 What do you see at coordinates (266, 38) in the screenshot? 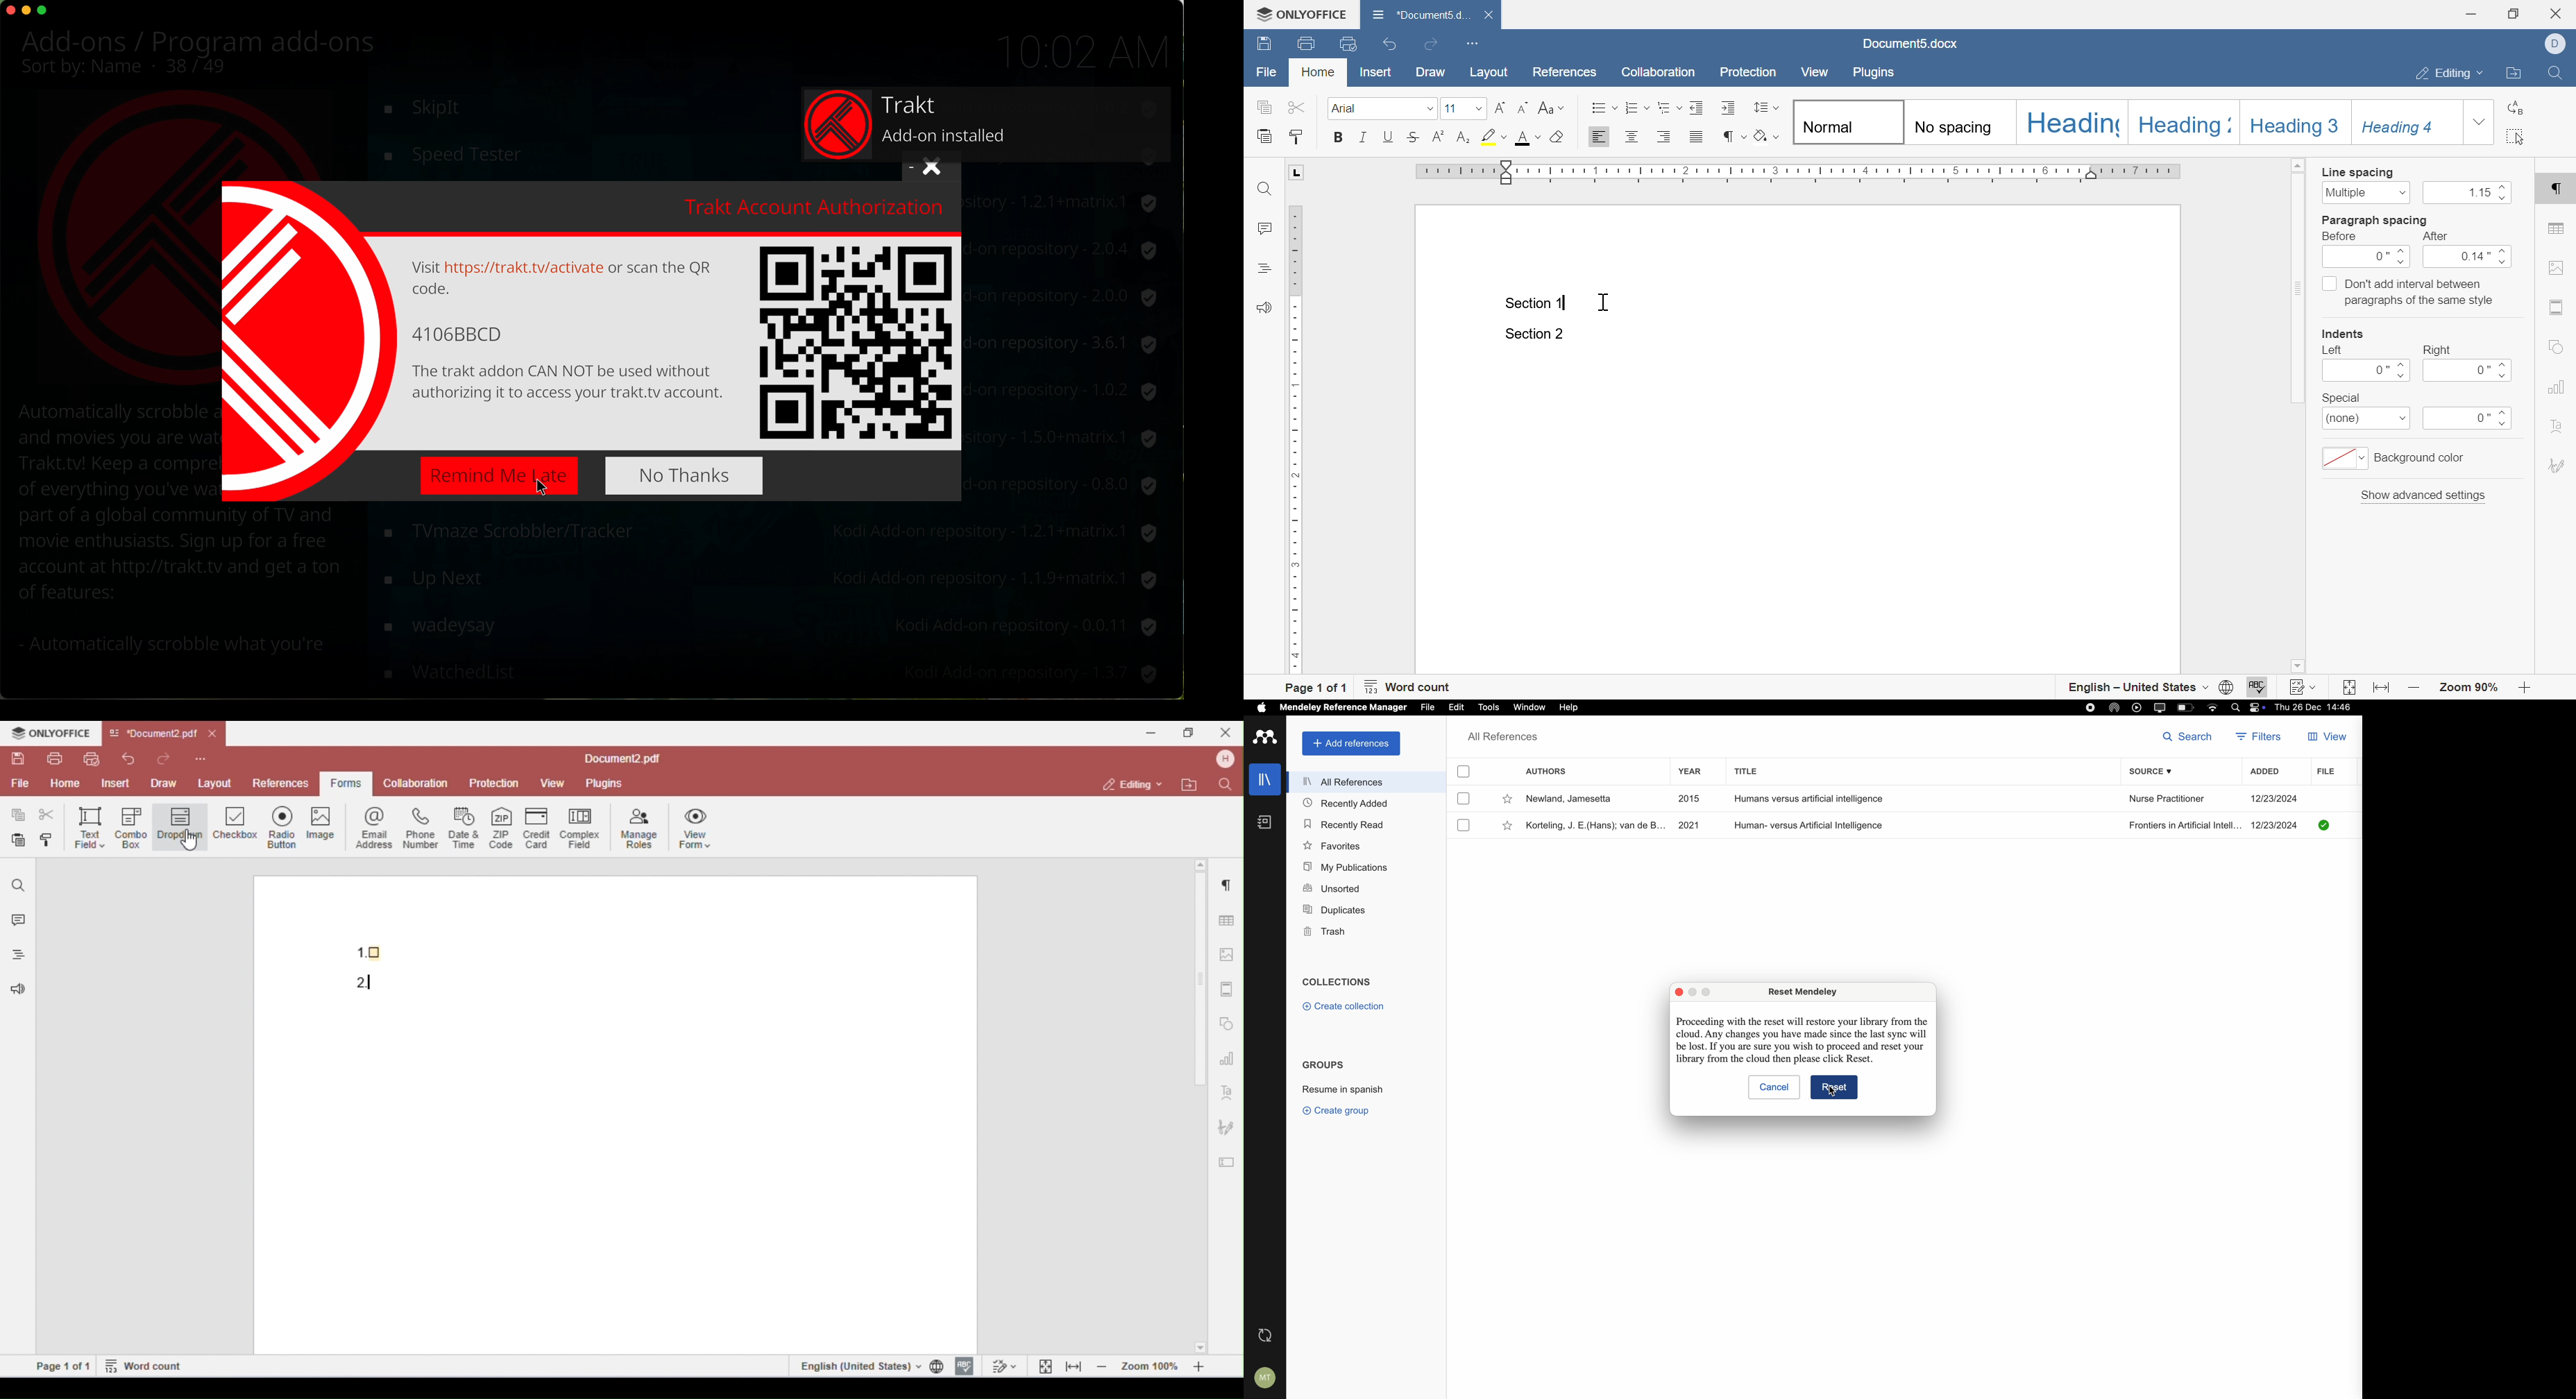
I see `program add-ons` at bounding box center [266, 38].